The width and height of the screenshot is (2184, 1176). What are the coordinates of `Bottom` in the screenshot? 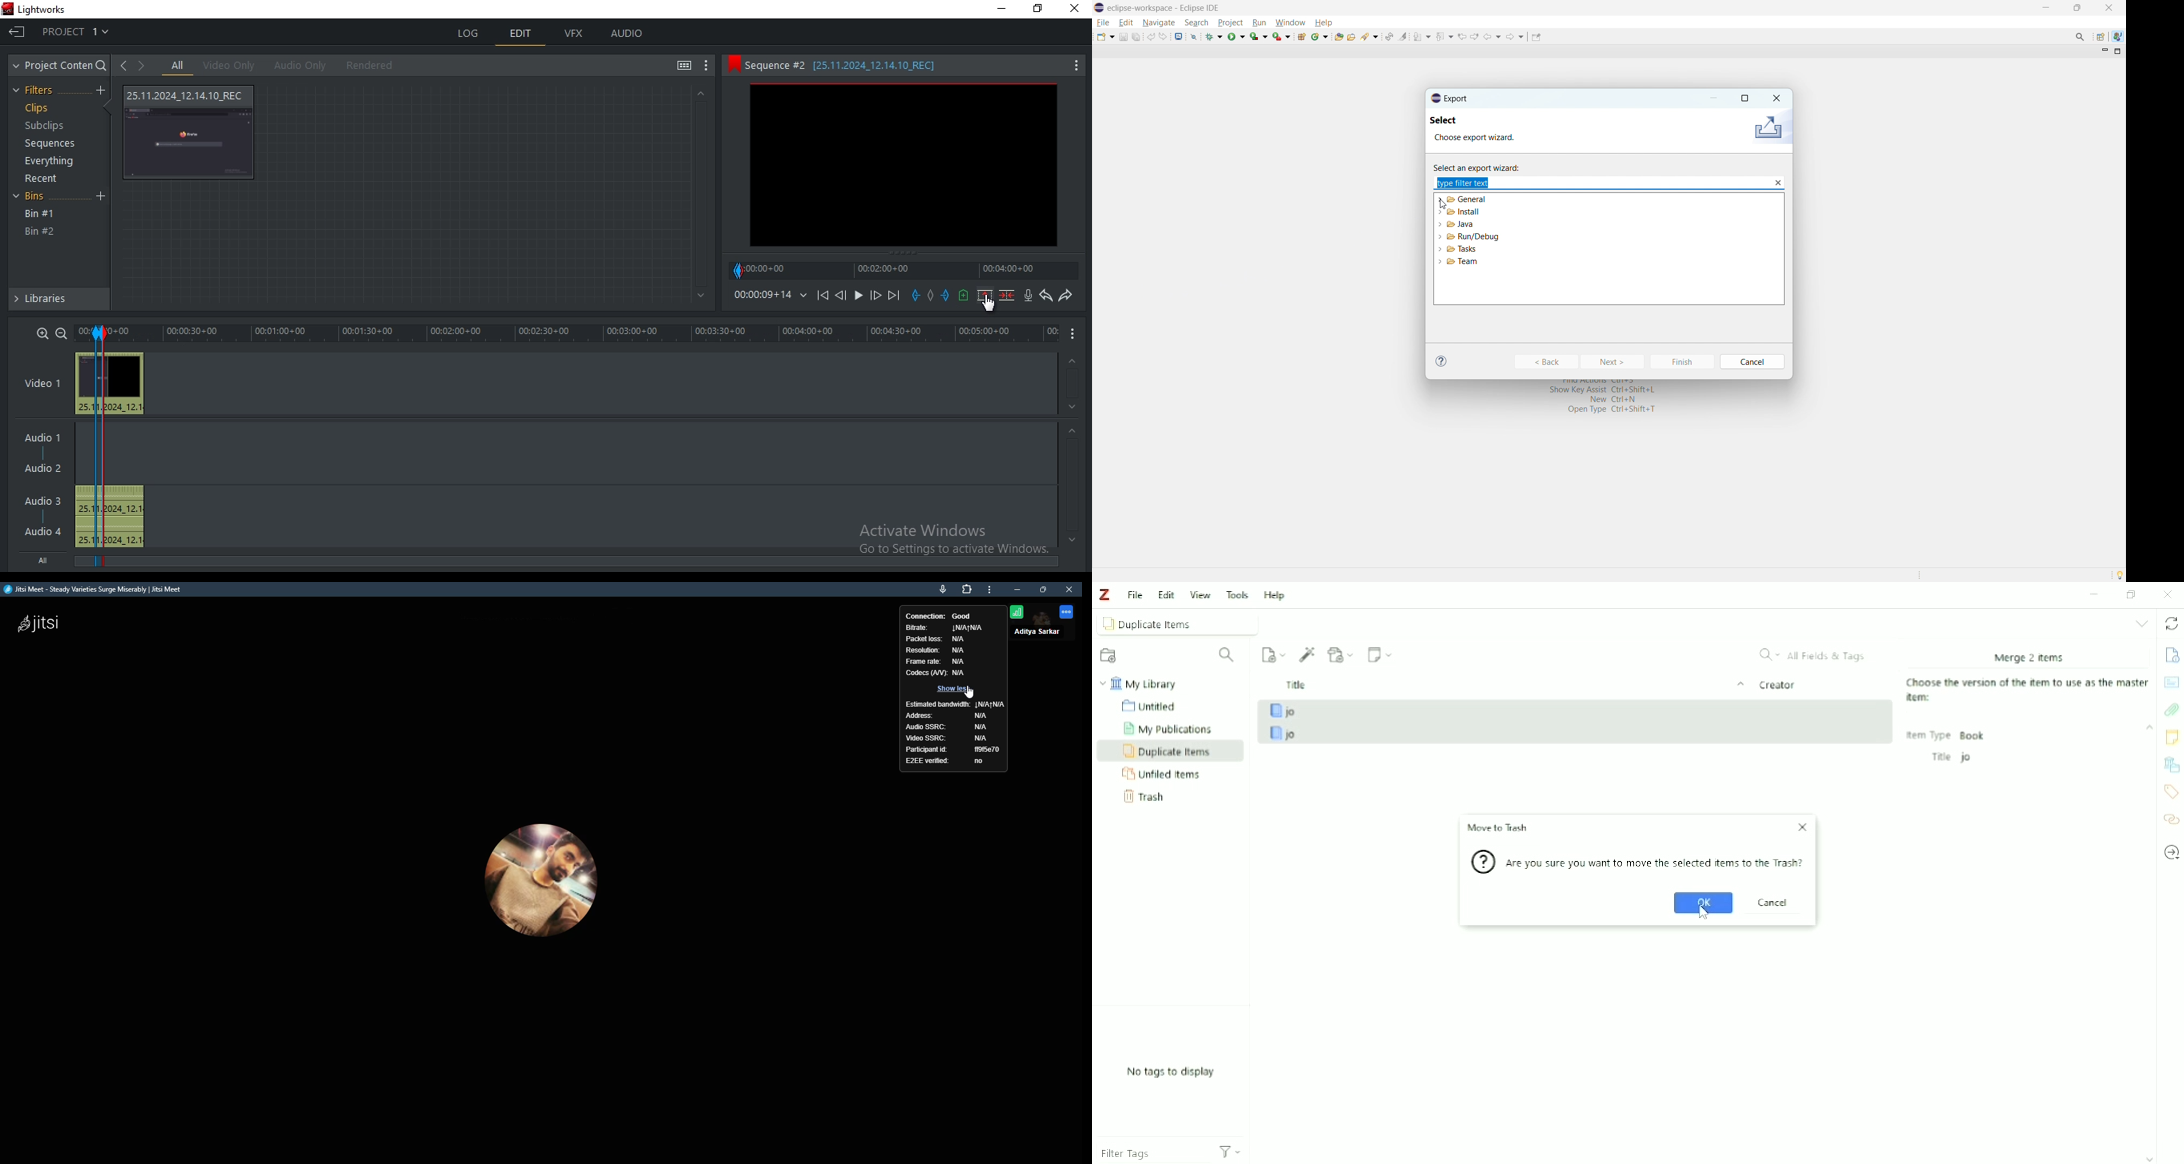 It's located at (698, 296).